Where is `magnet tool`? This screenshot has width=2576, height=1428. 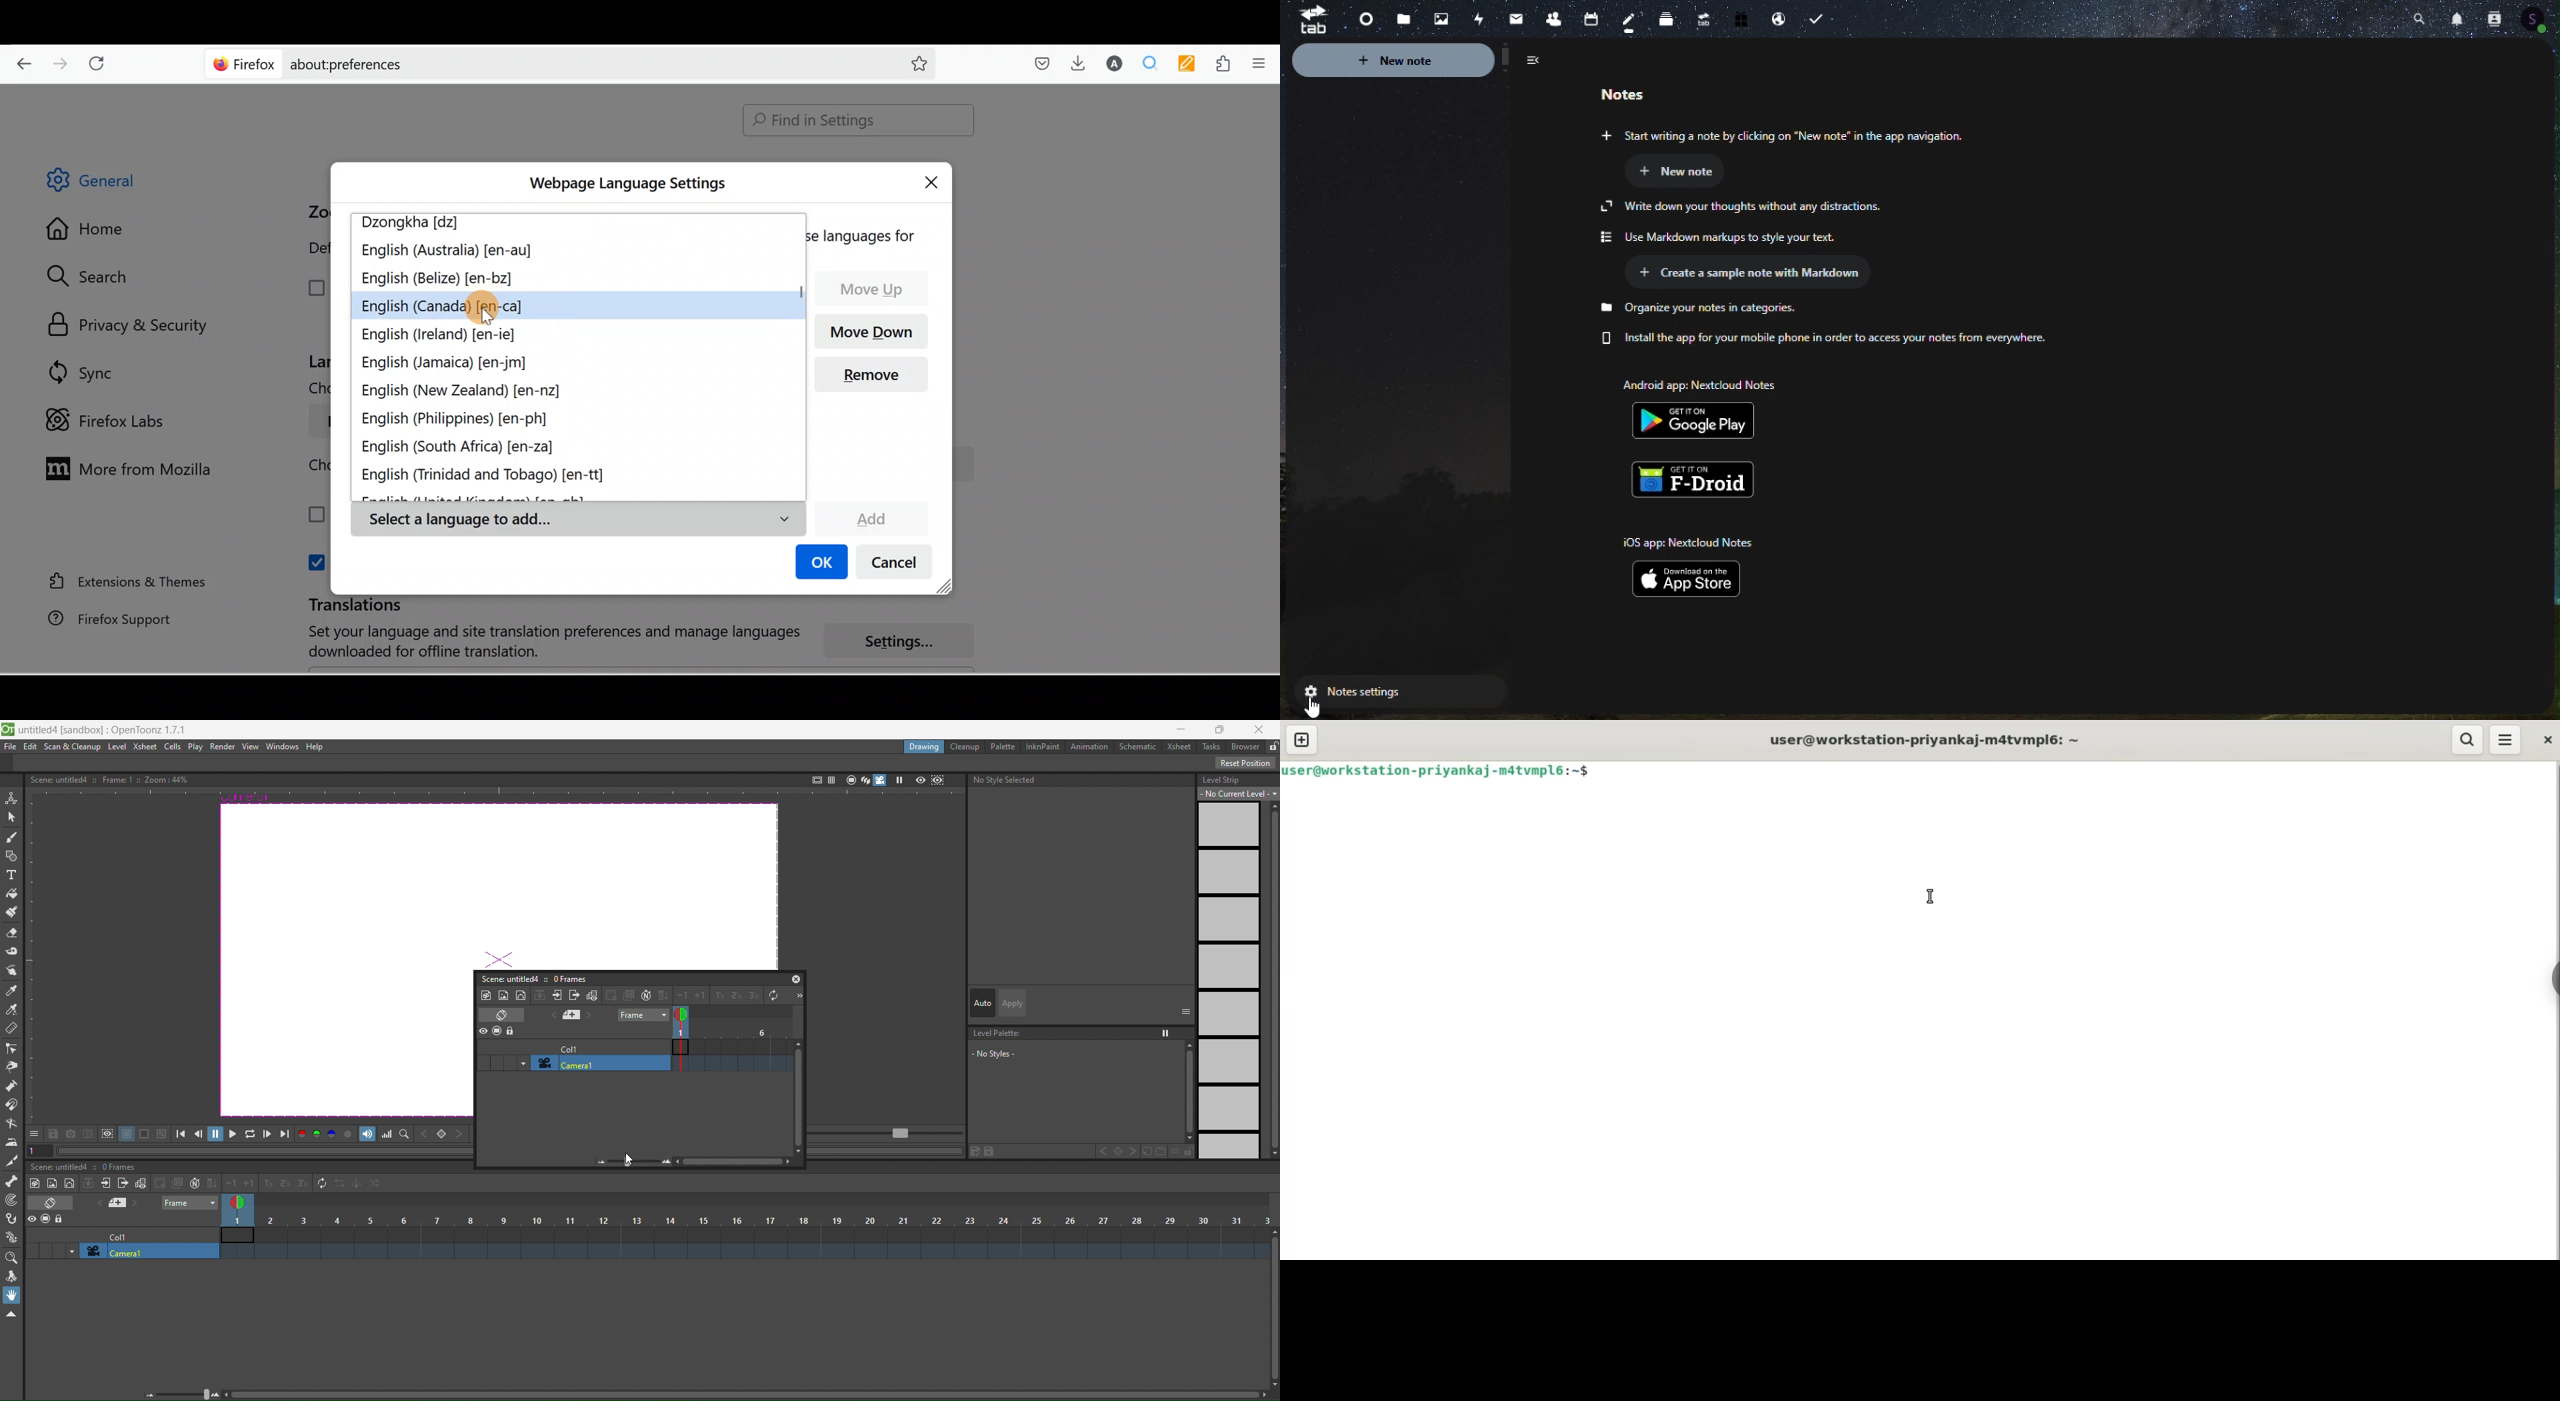
magnet tool is located at coordinates (11, 1104).